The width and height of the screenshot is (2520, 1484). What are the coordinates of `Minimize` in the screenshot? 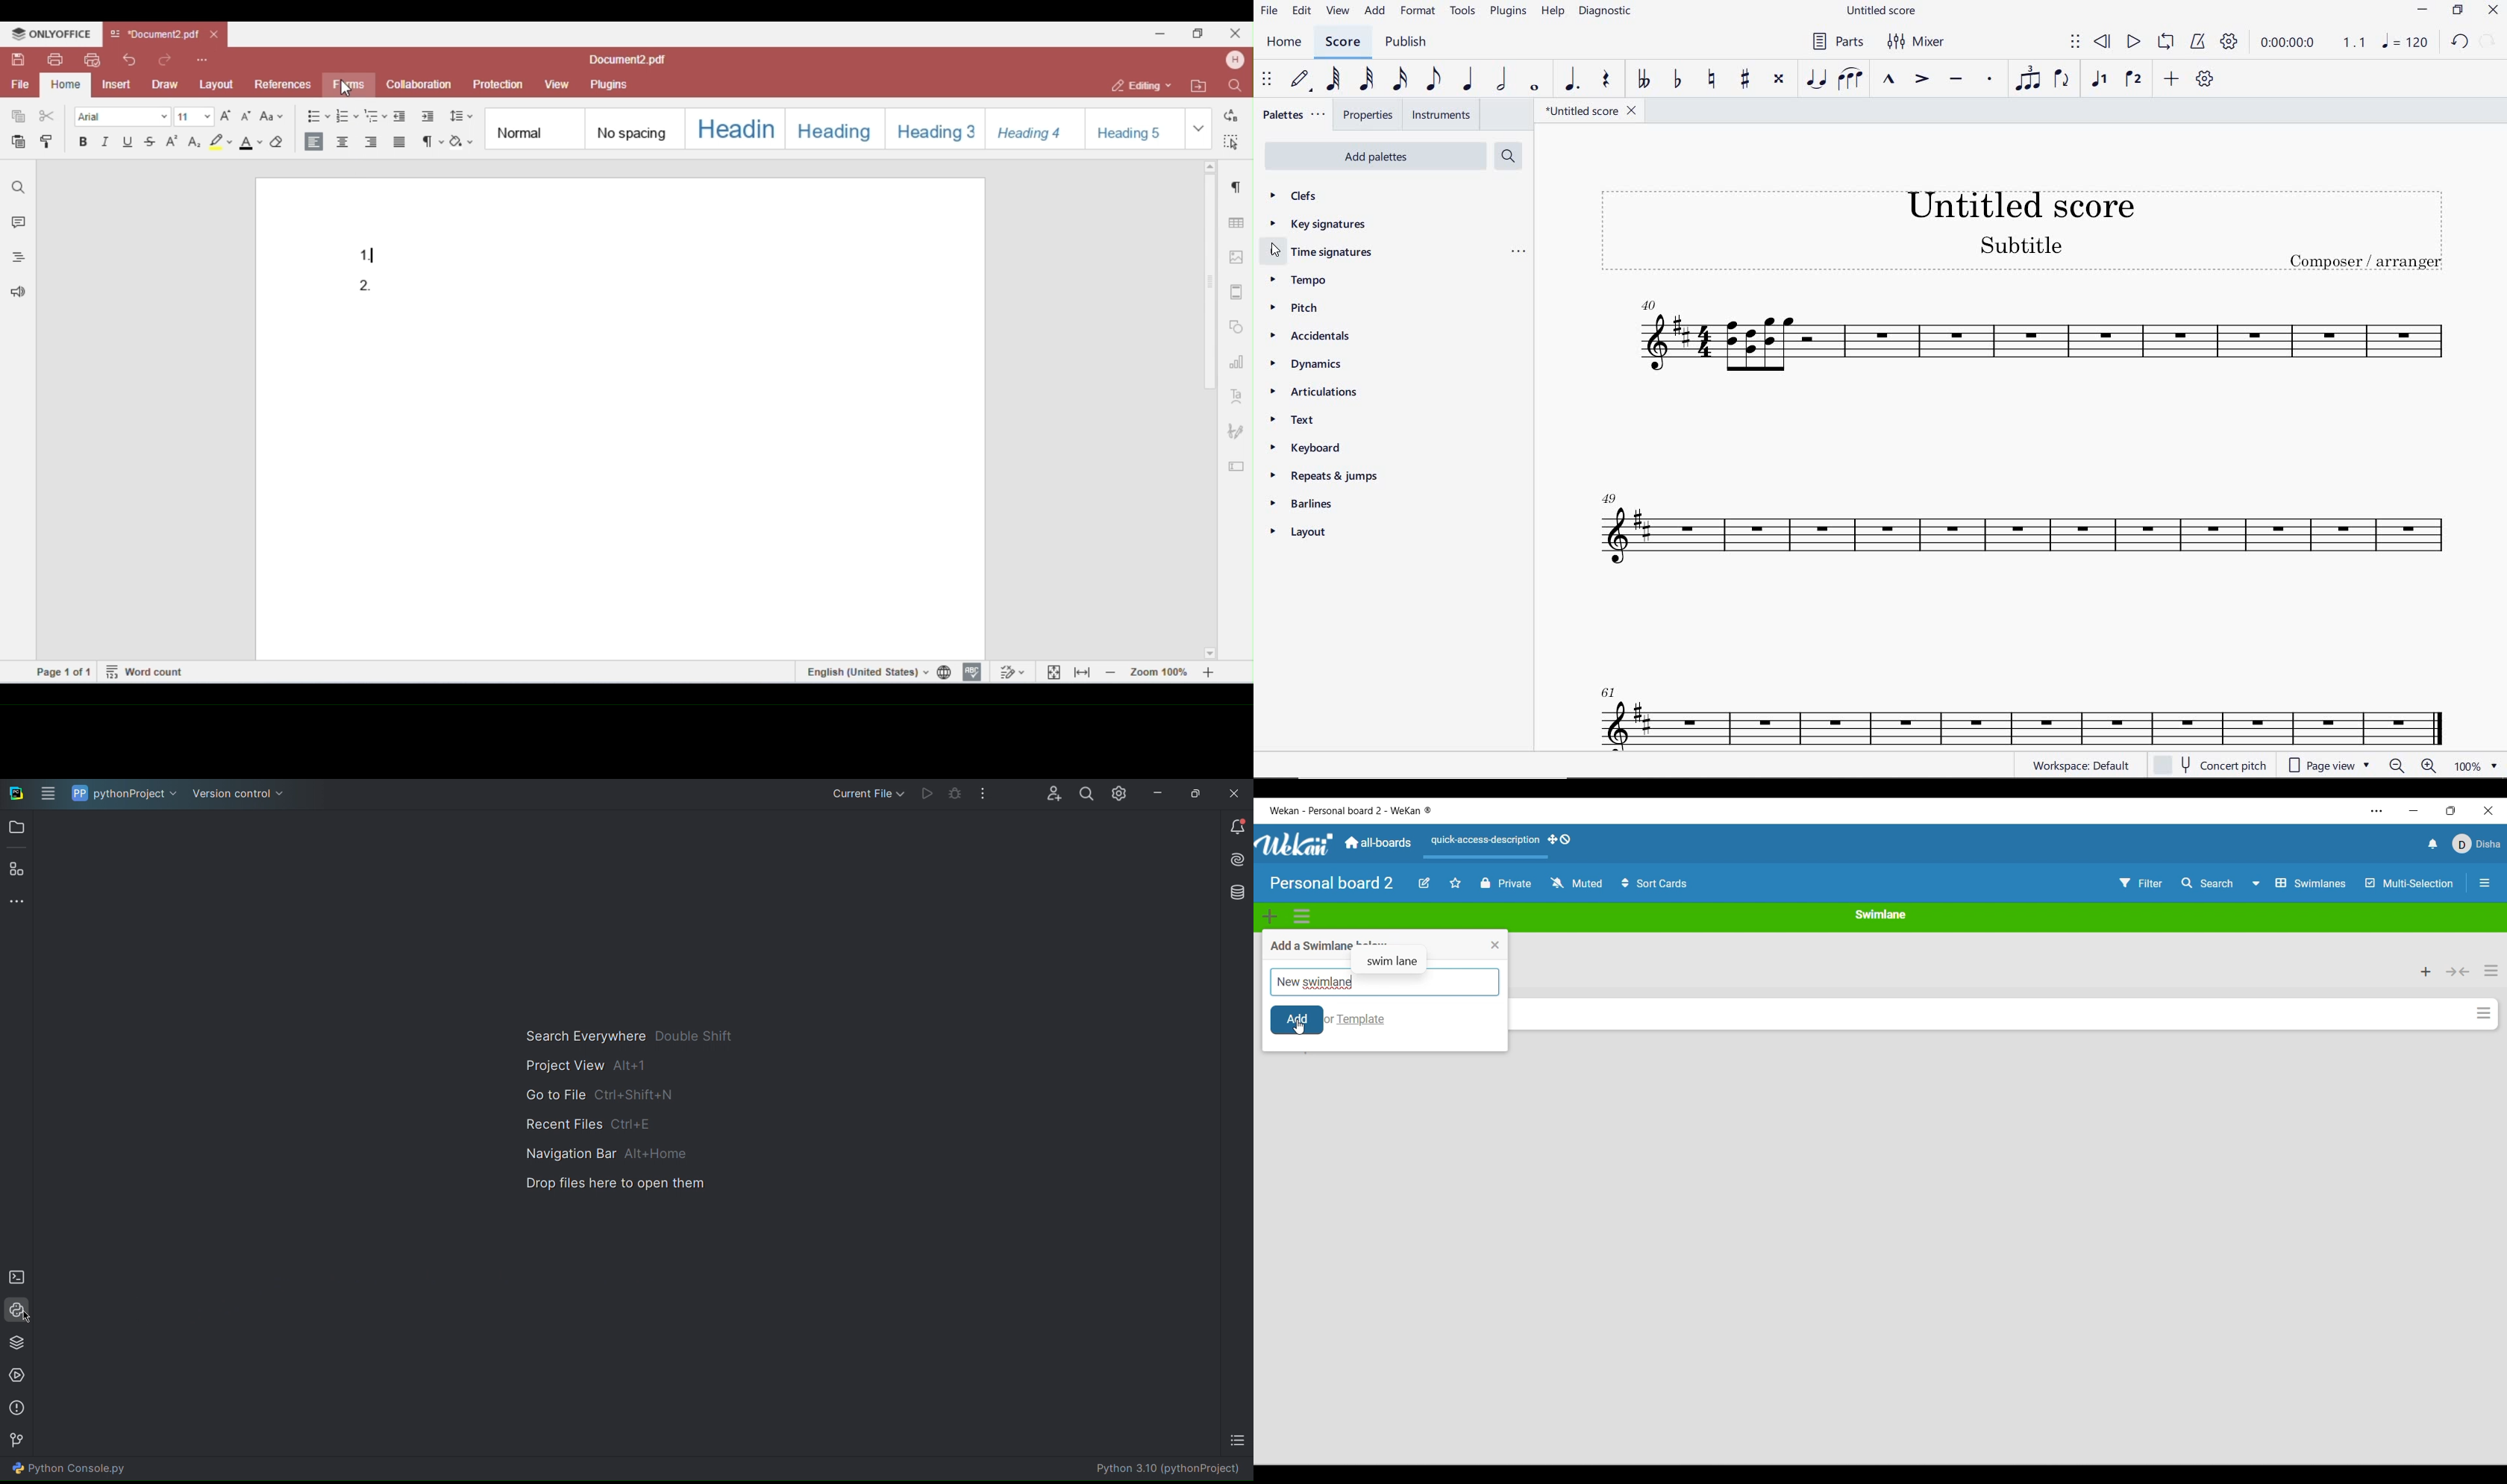 It's located at (1158, 793).